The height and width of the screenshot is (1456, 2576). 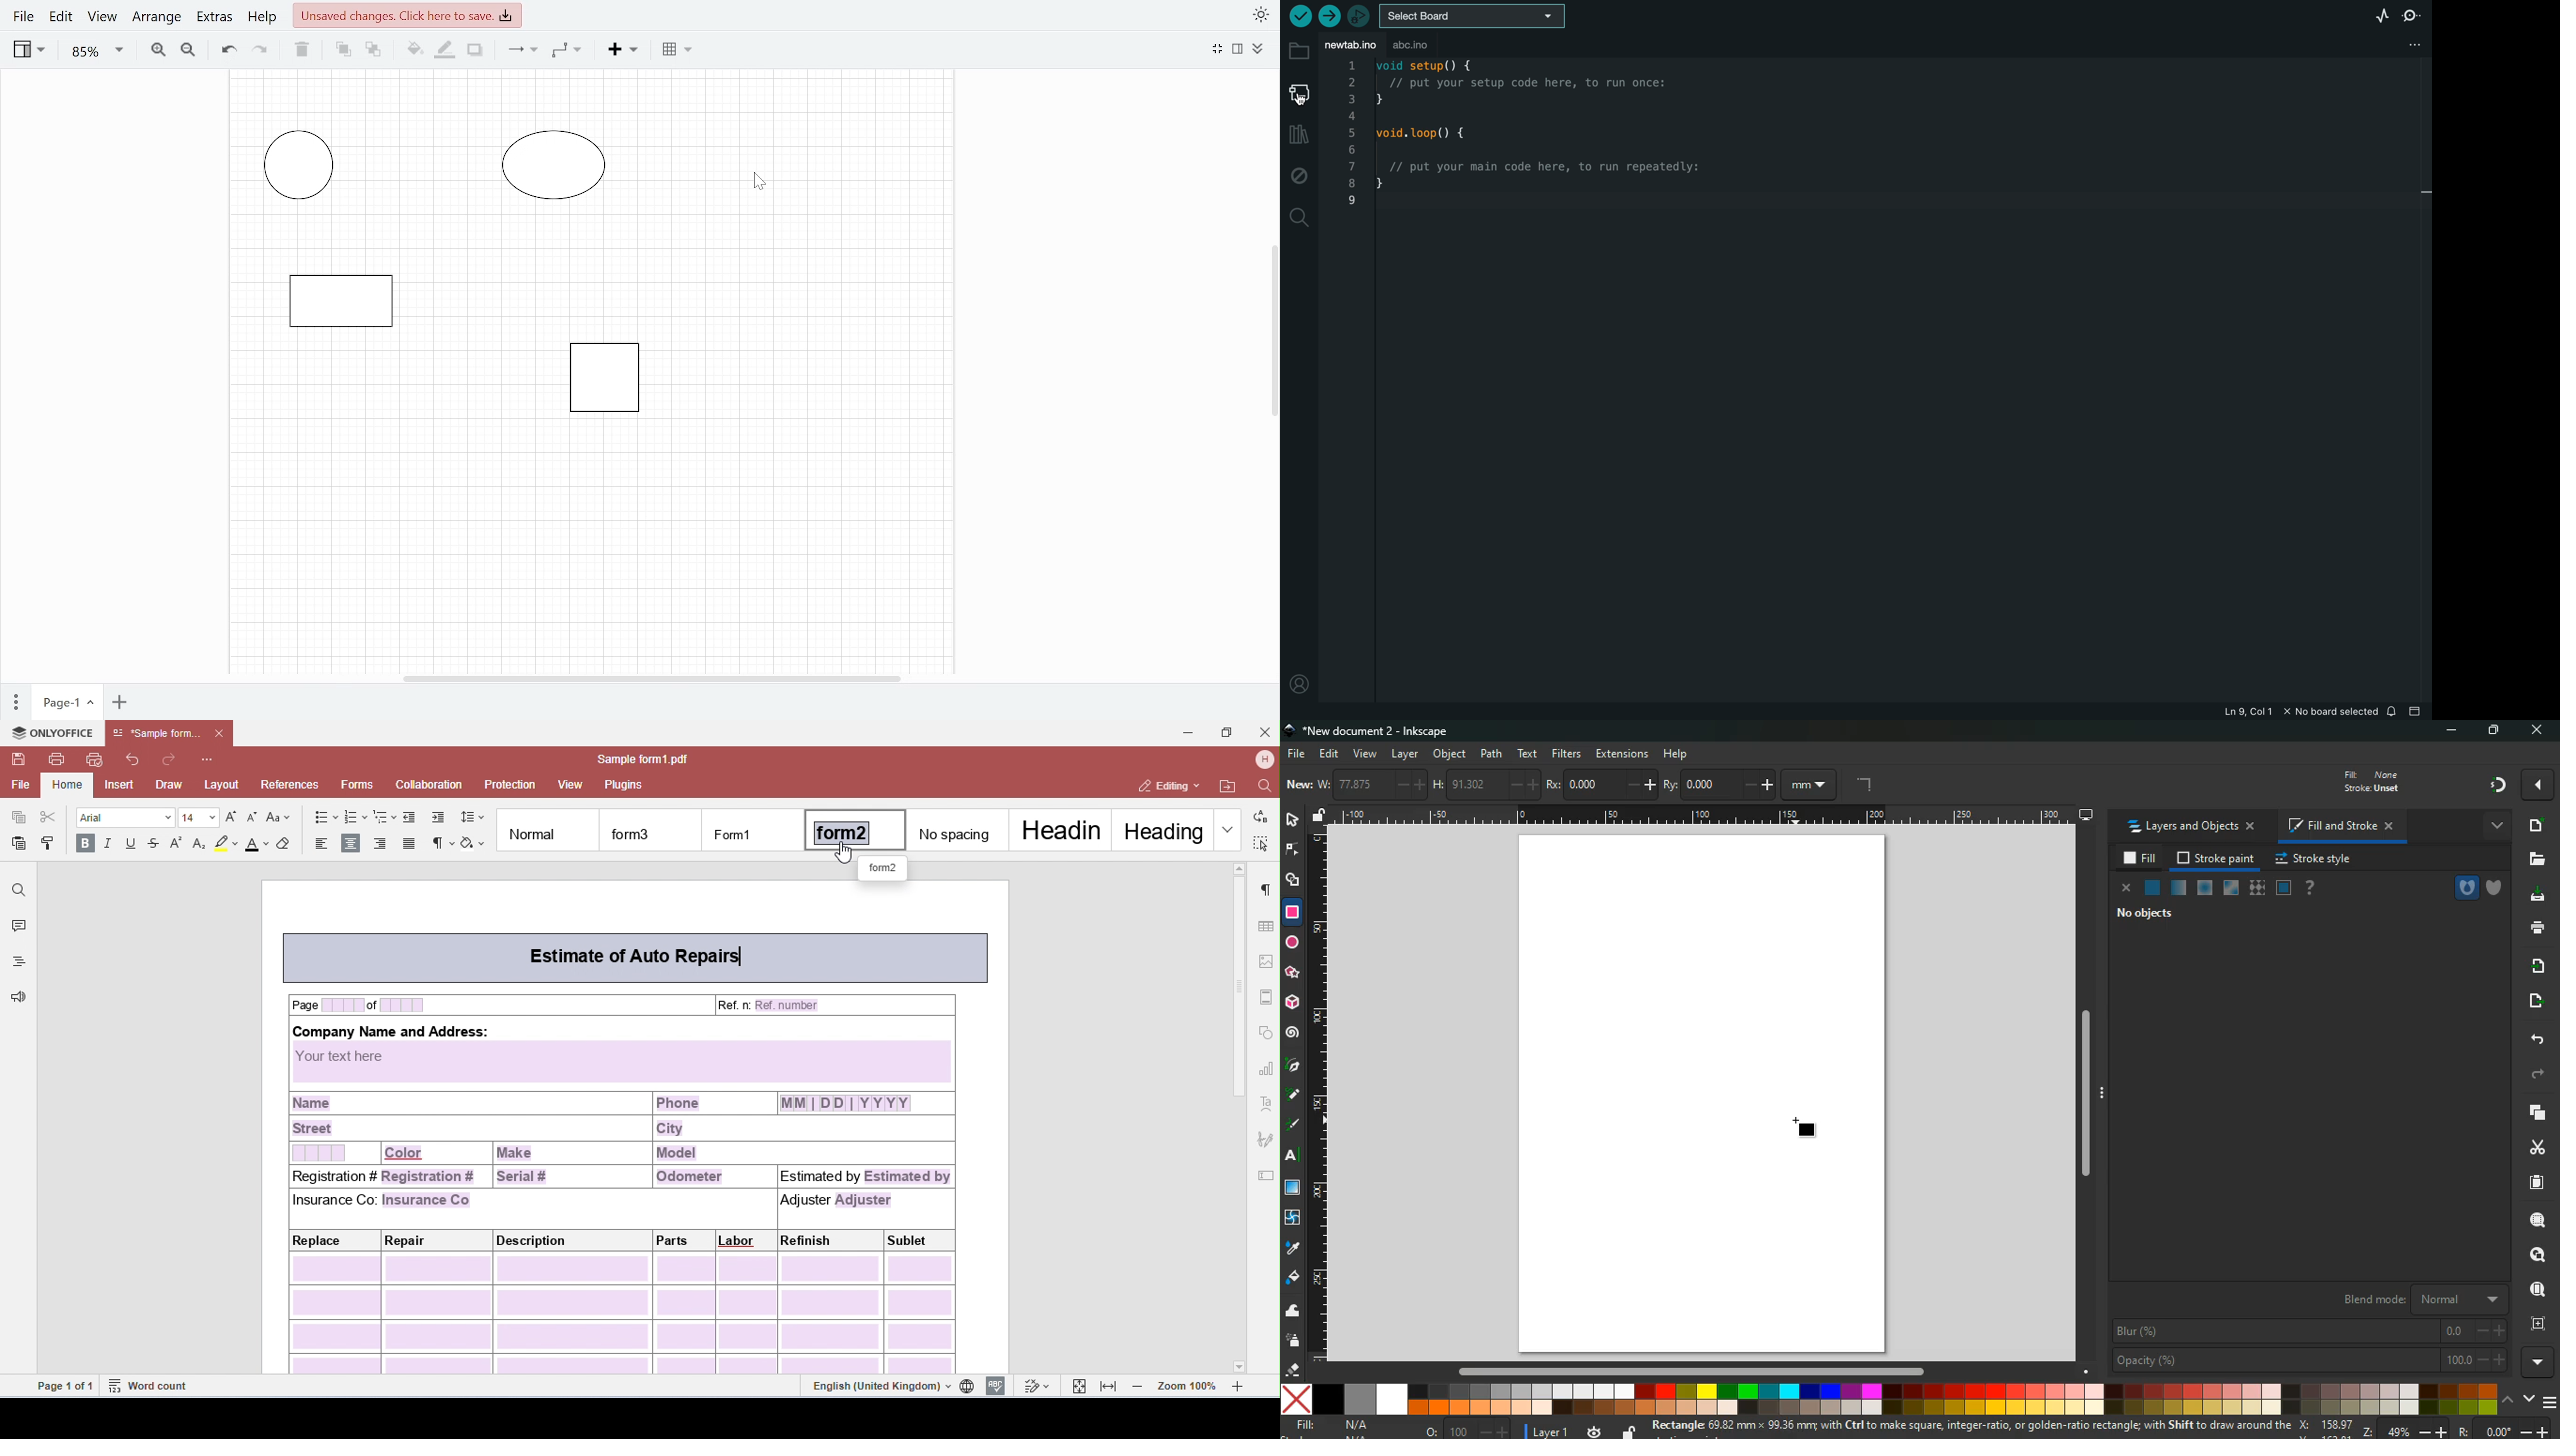 What do you see at coordinates (17, 698) in the screenshot?
I see `Pages` at bounding box center [17, 698].